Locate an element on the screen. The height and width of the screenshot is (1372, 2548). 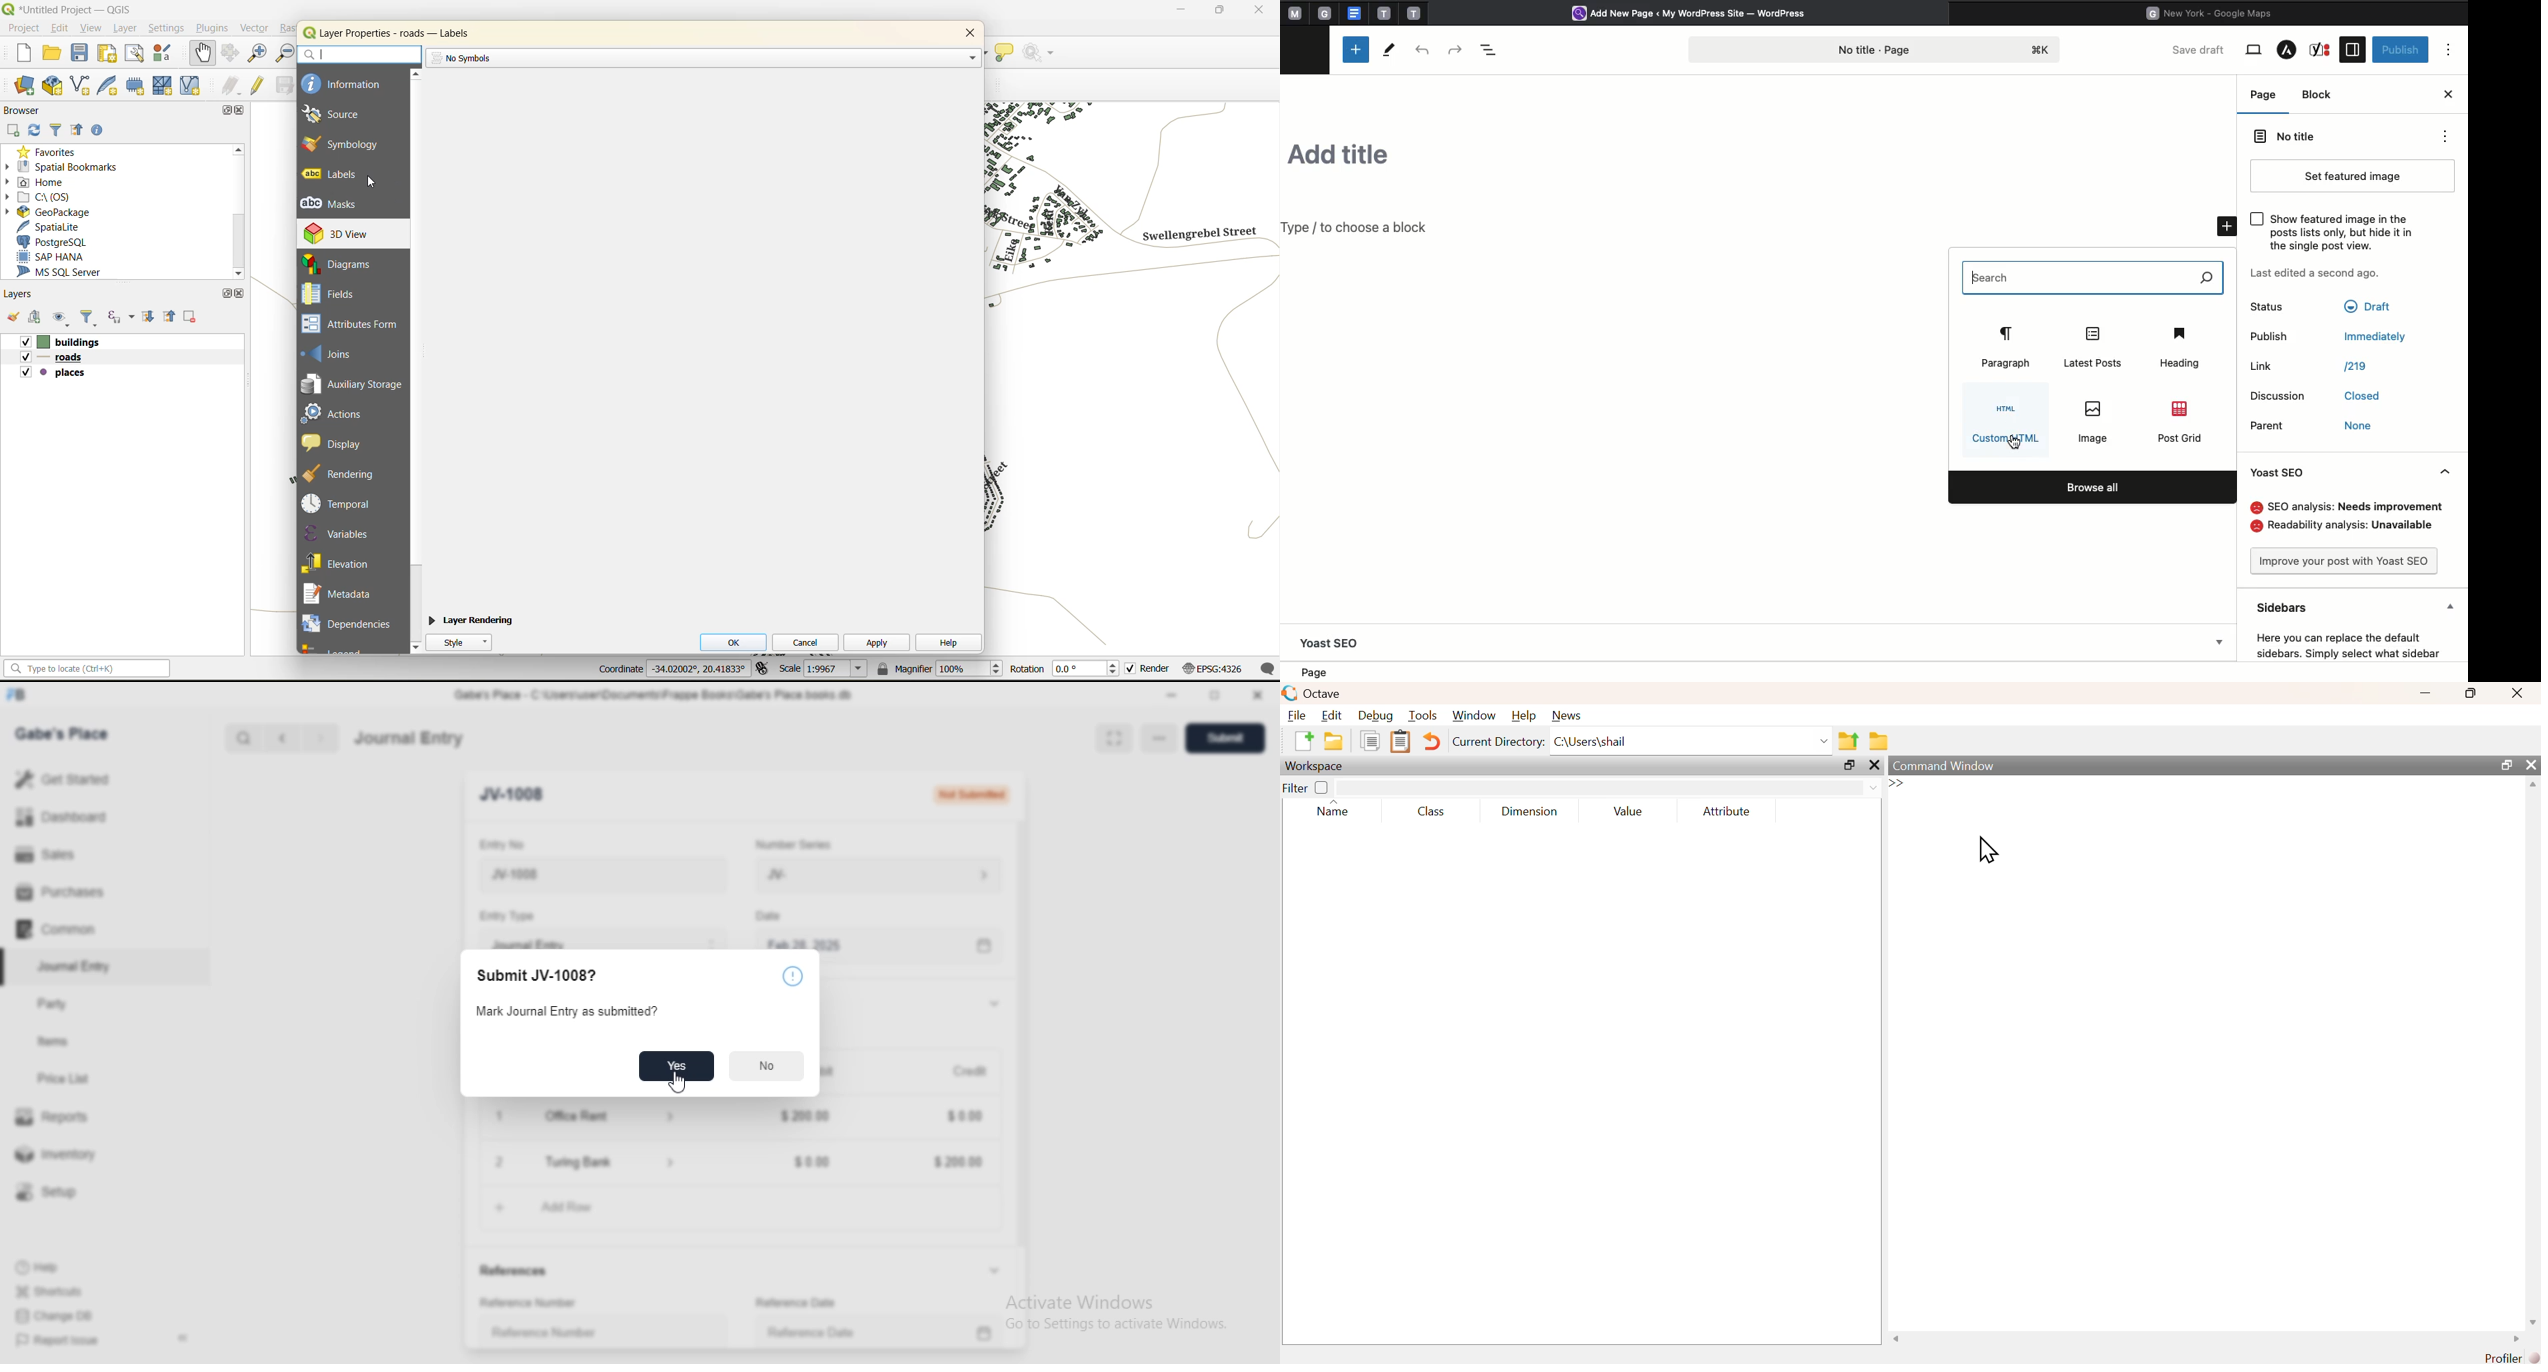
Tools is located at coordinates (1388, 50).